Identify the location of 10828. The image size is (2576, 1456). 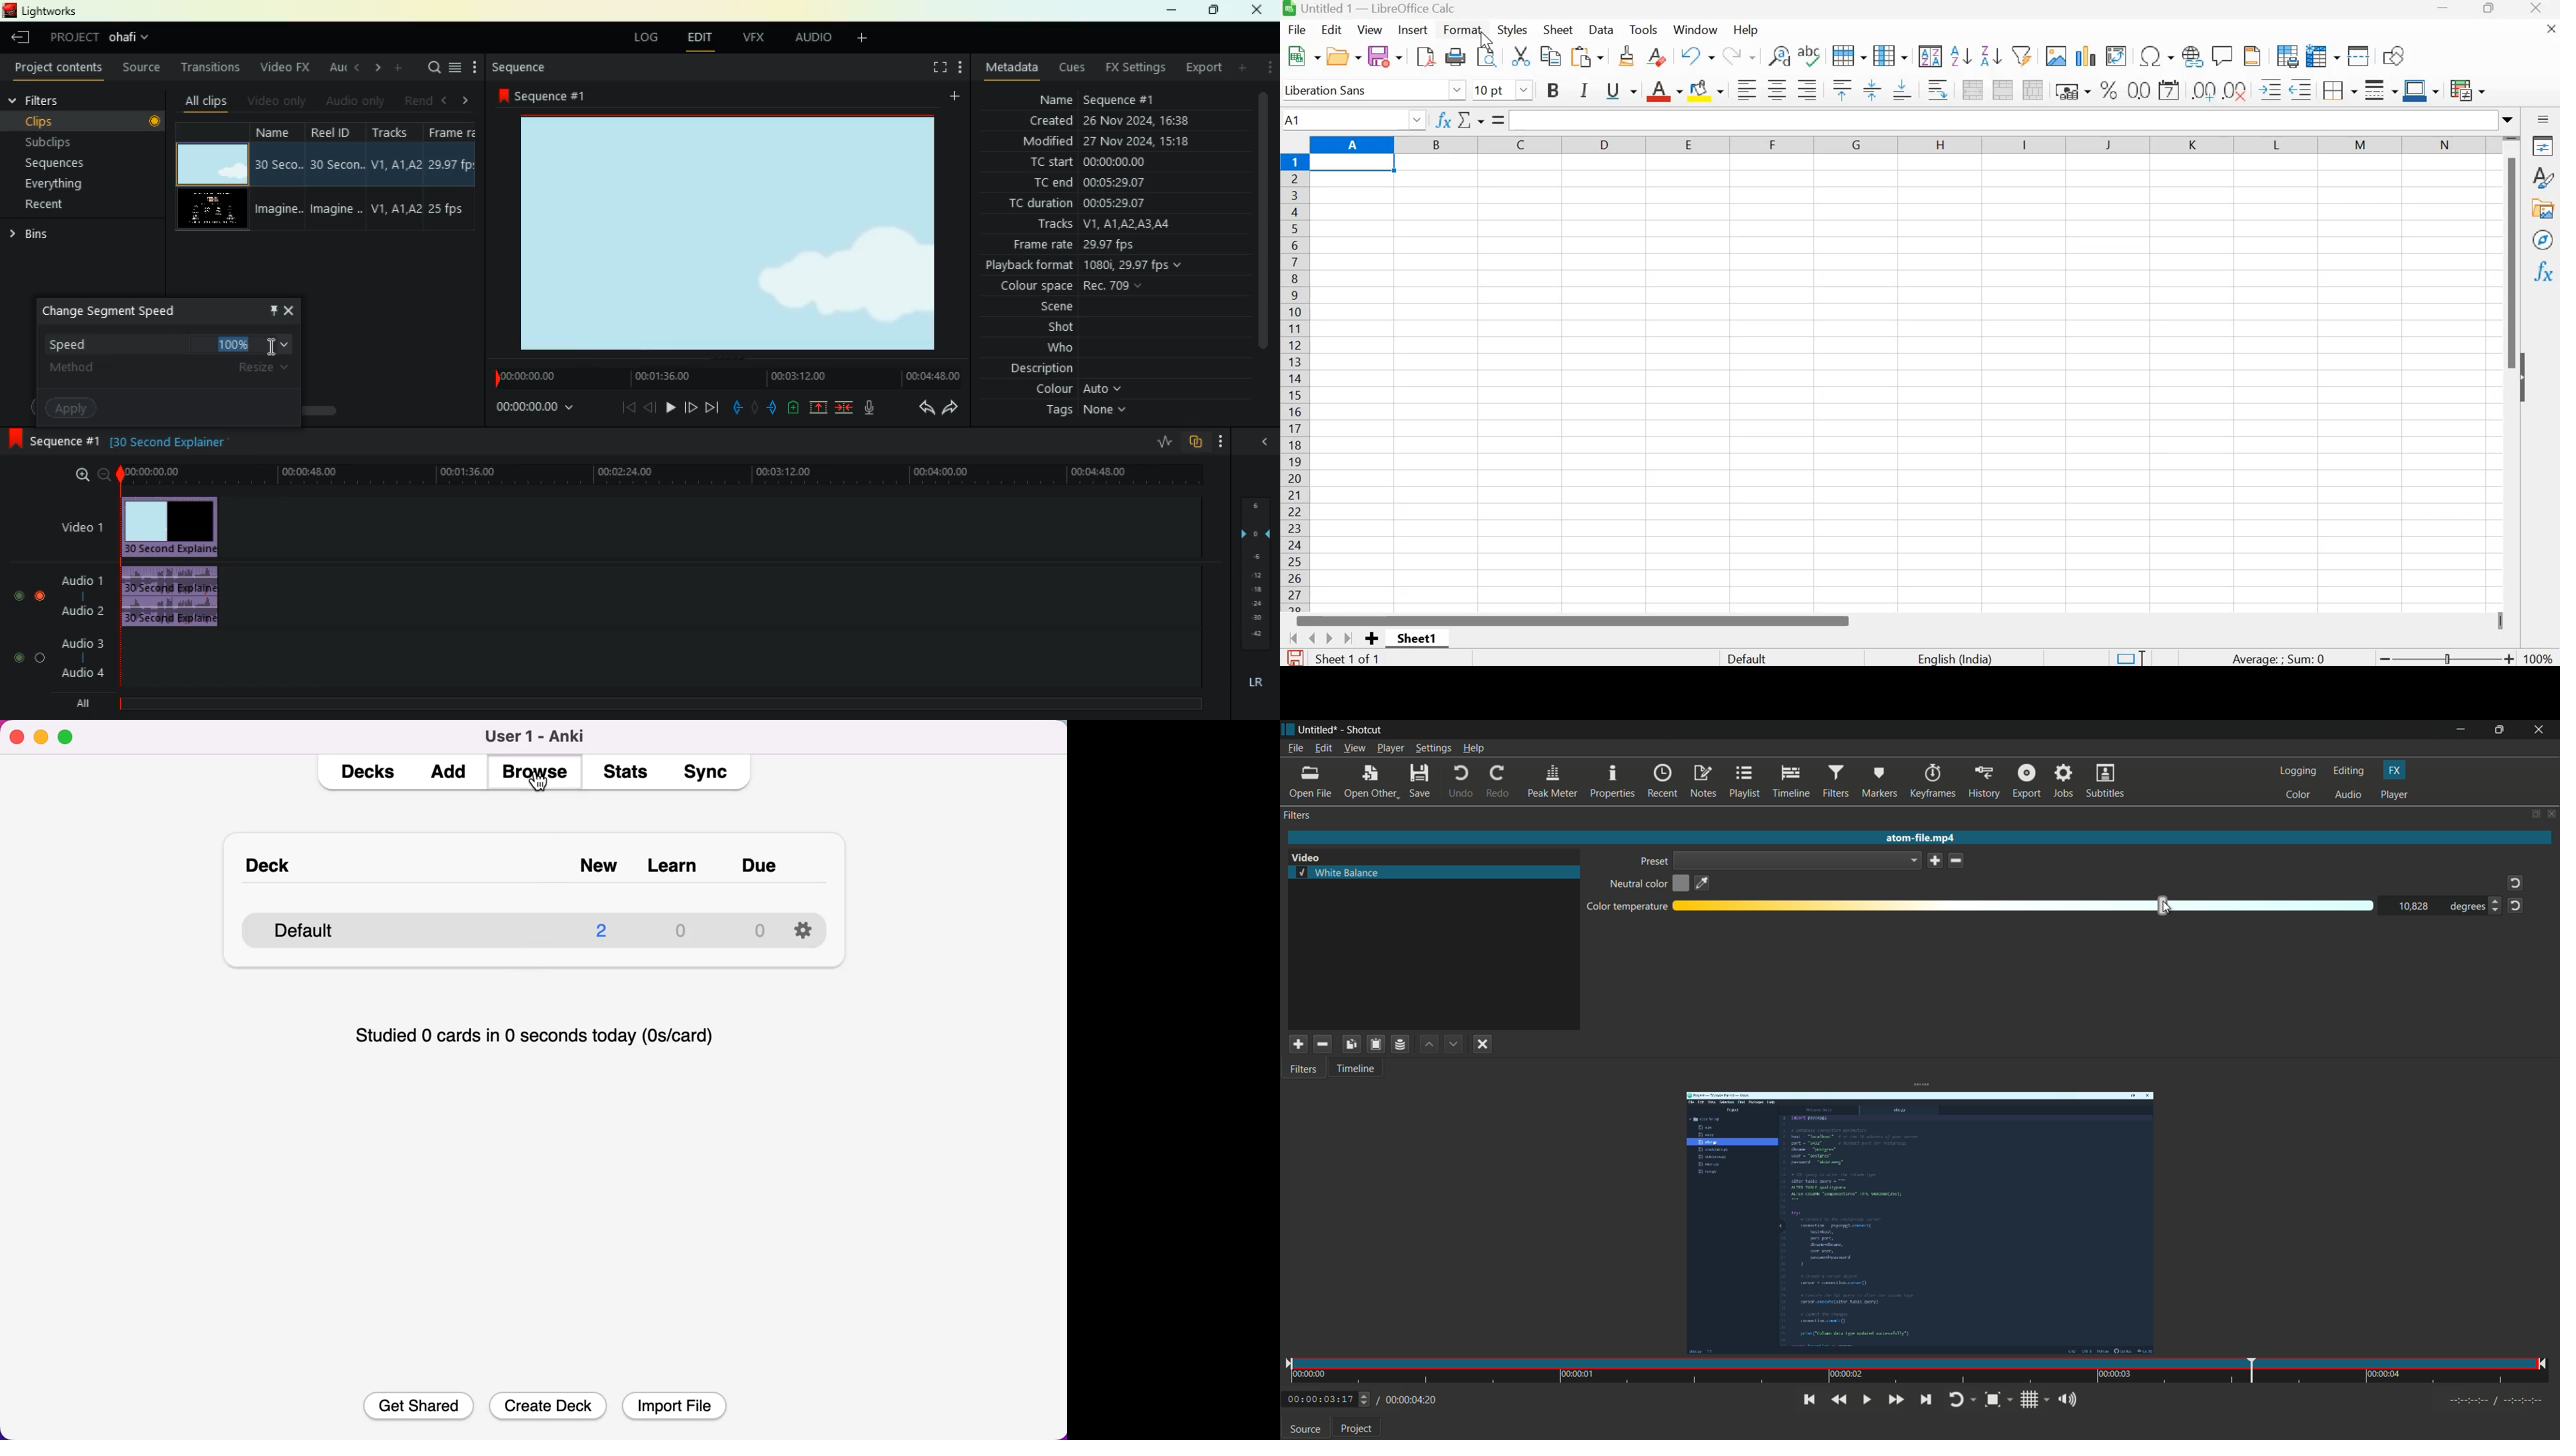
(2414, 907).